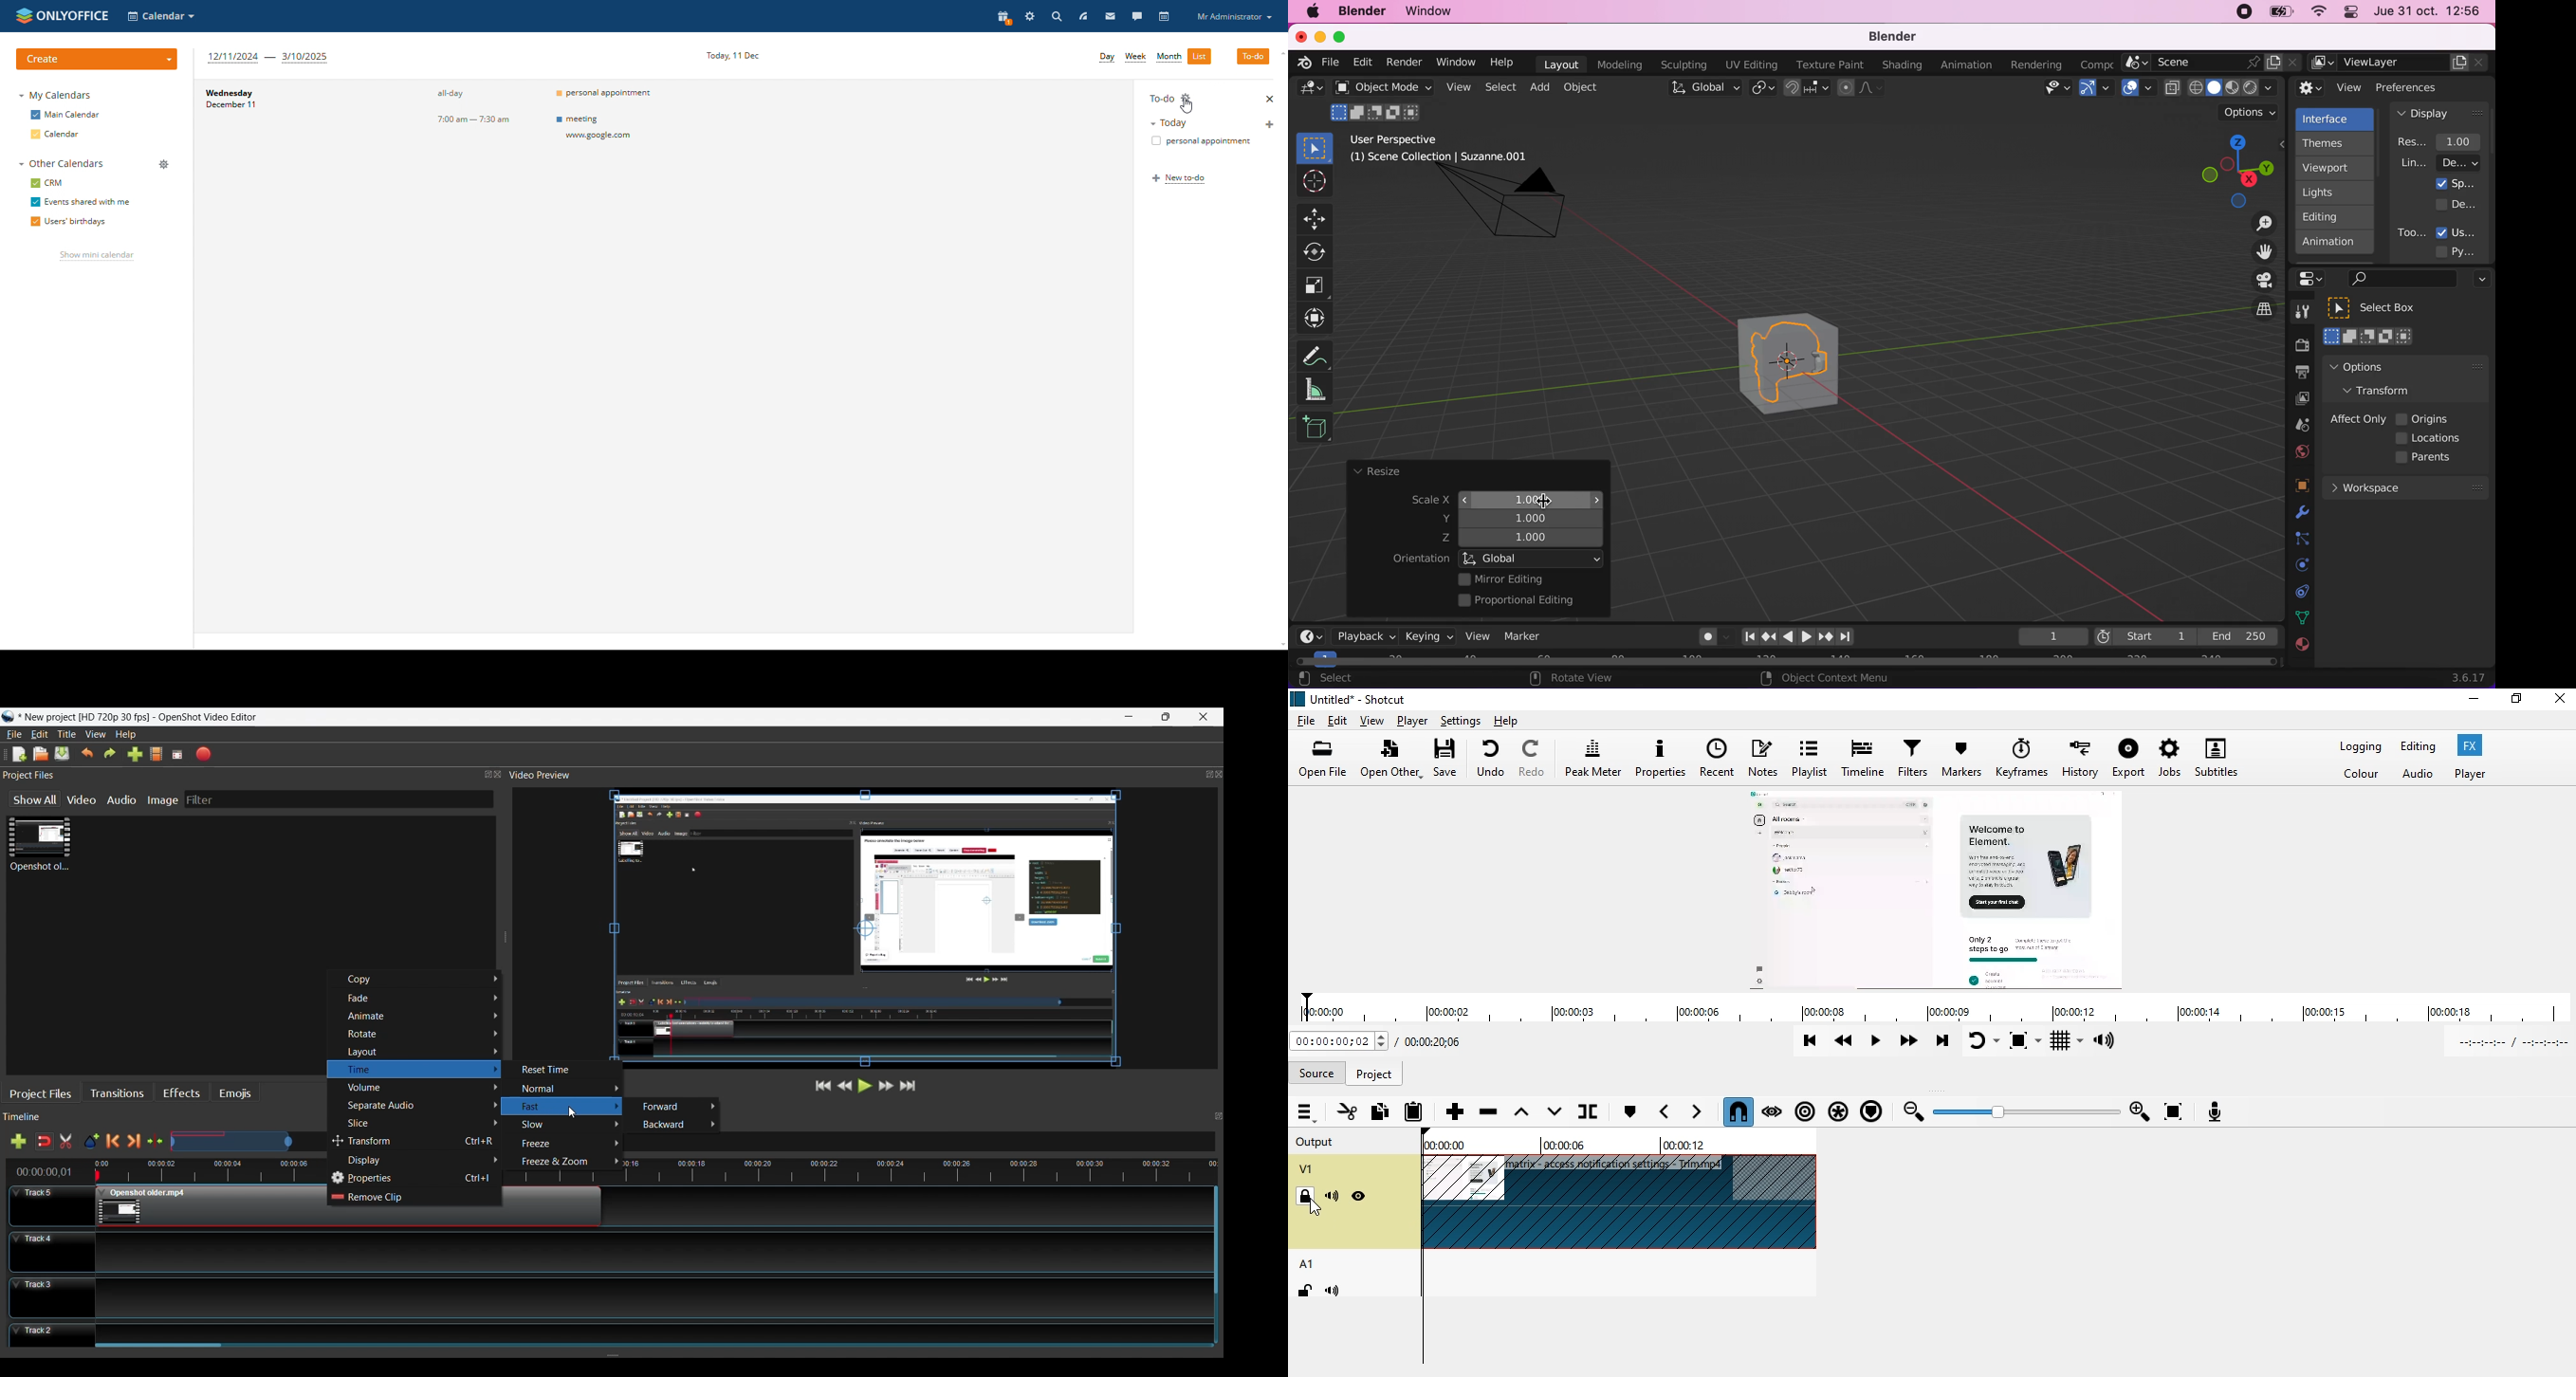  What do you see at coordinates (2475, 746) in the screenshot?
I see `fx` at bounding box center [2475, 746].